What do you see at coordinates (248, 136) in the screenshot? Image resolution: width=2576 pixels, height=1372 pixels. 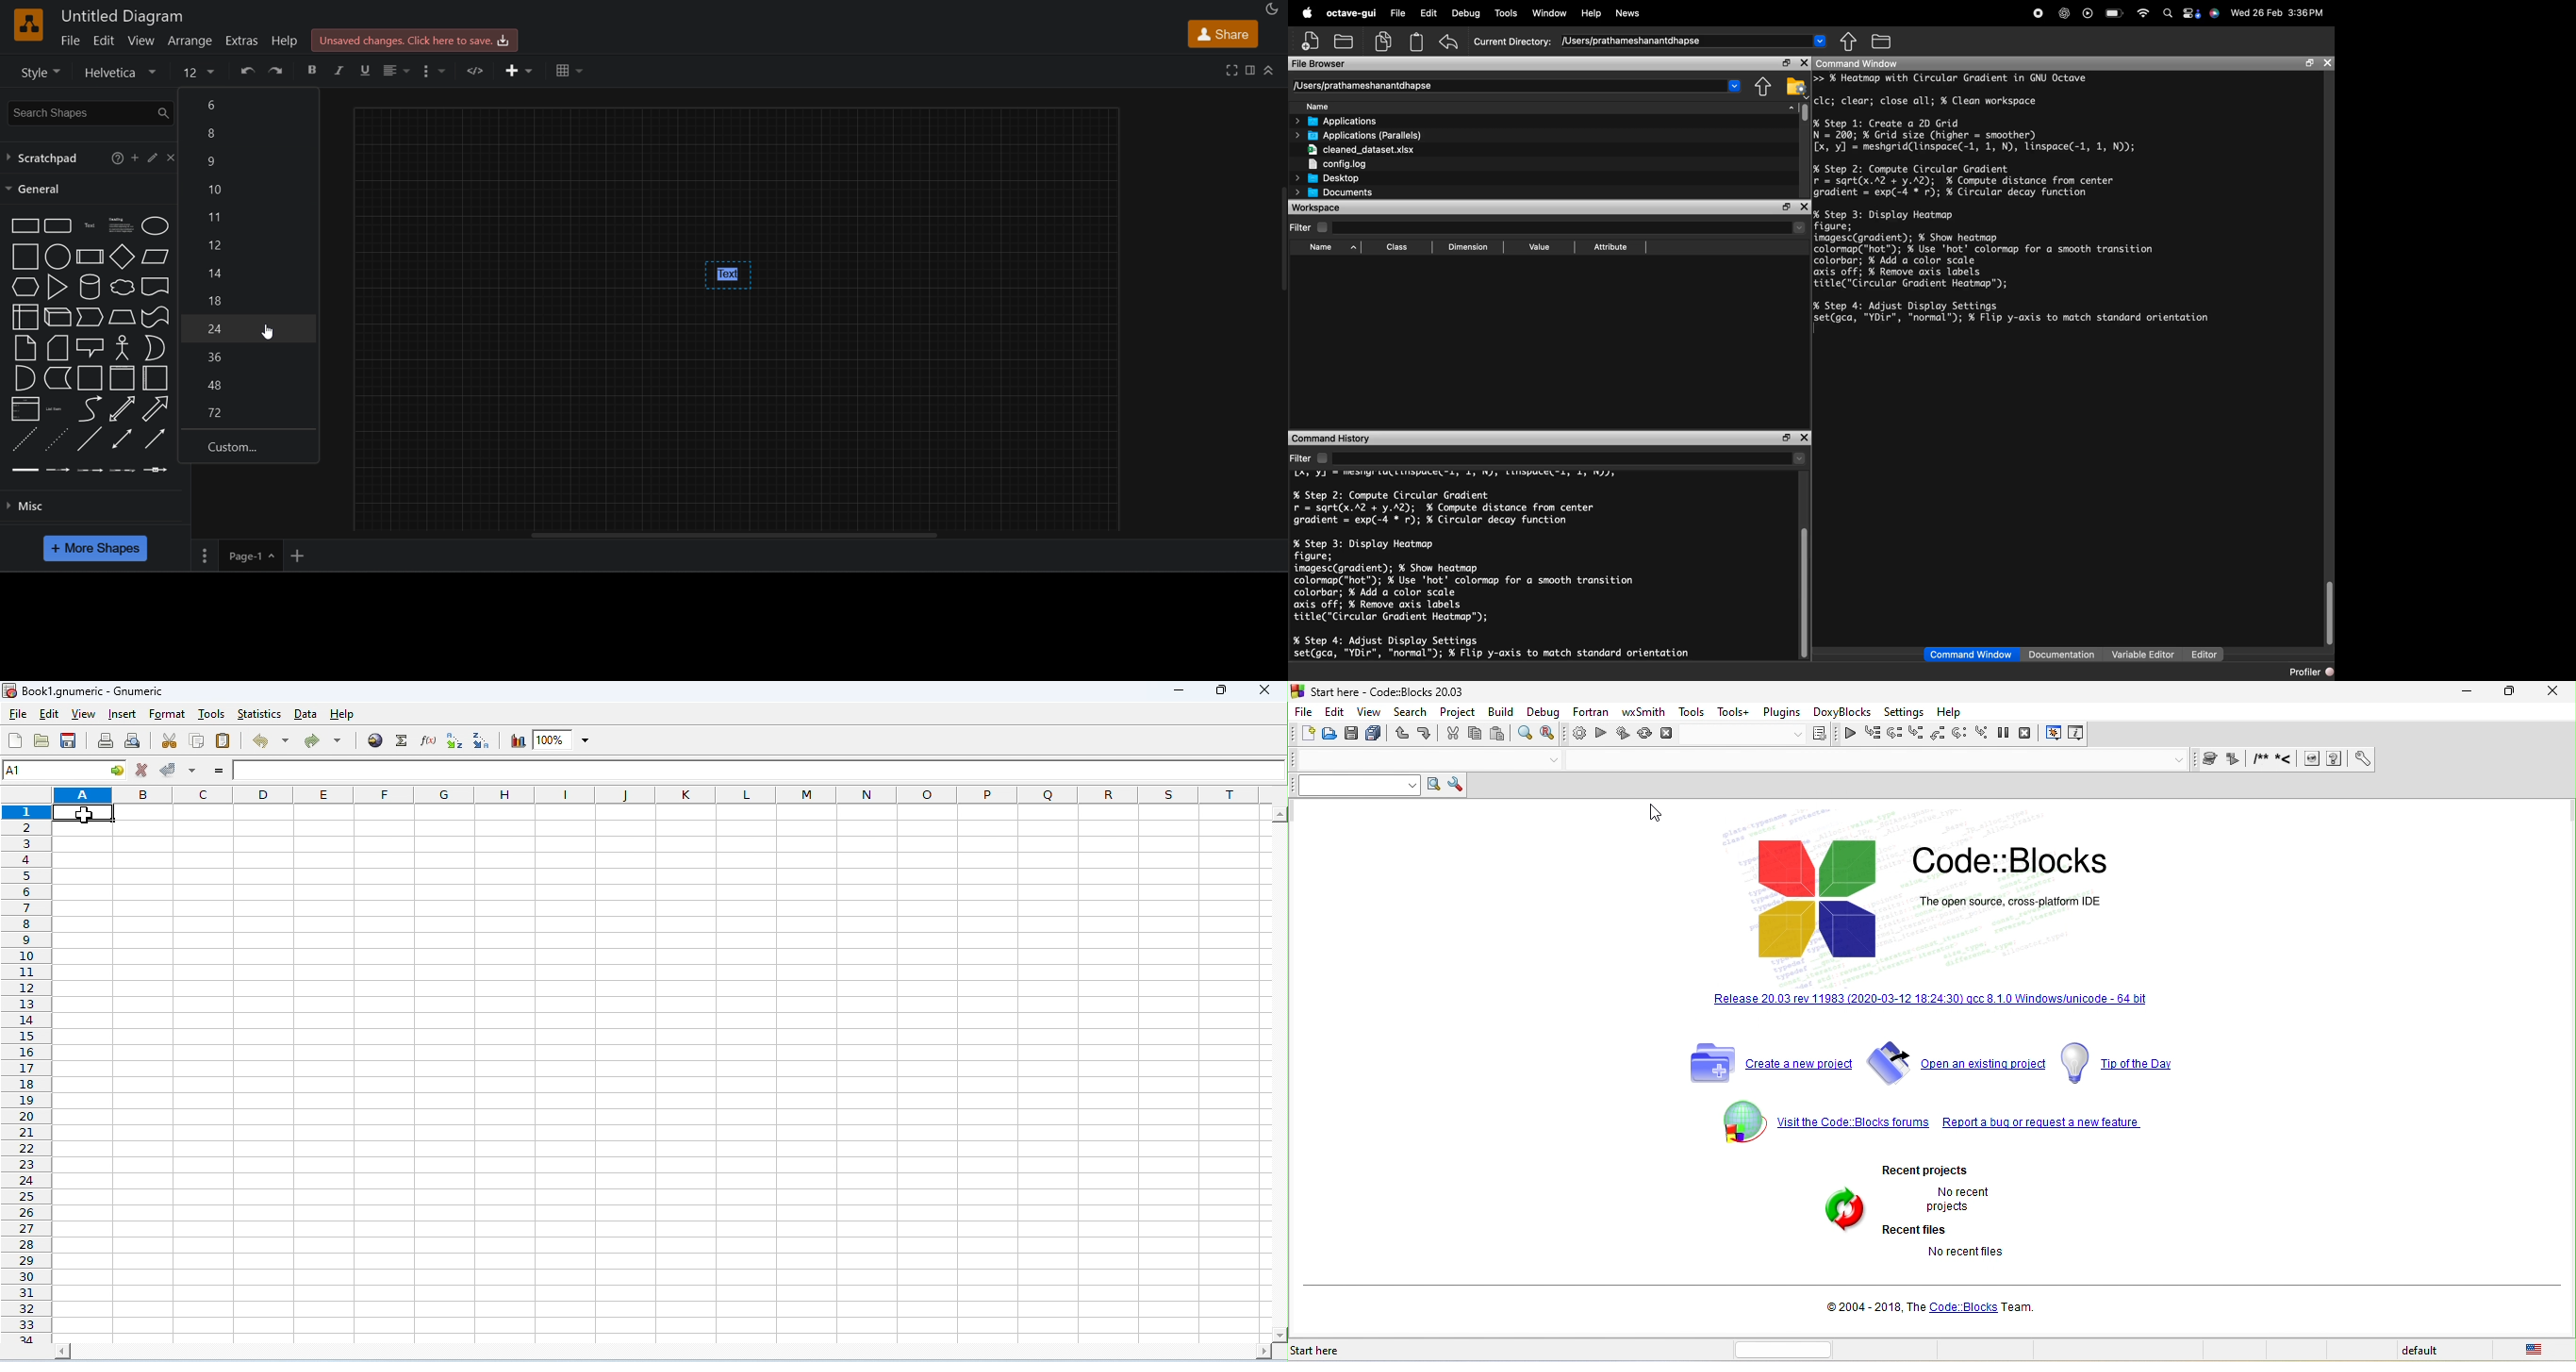 I see `8` at bounding box center [248, 136].